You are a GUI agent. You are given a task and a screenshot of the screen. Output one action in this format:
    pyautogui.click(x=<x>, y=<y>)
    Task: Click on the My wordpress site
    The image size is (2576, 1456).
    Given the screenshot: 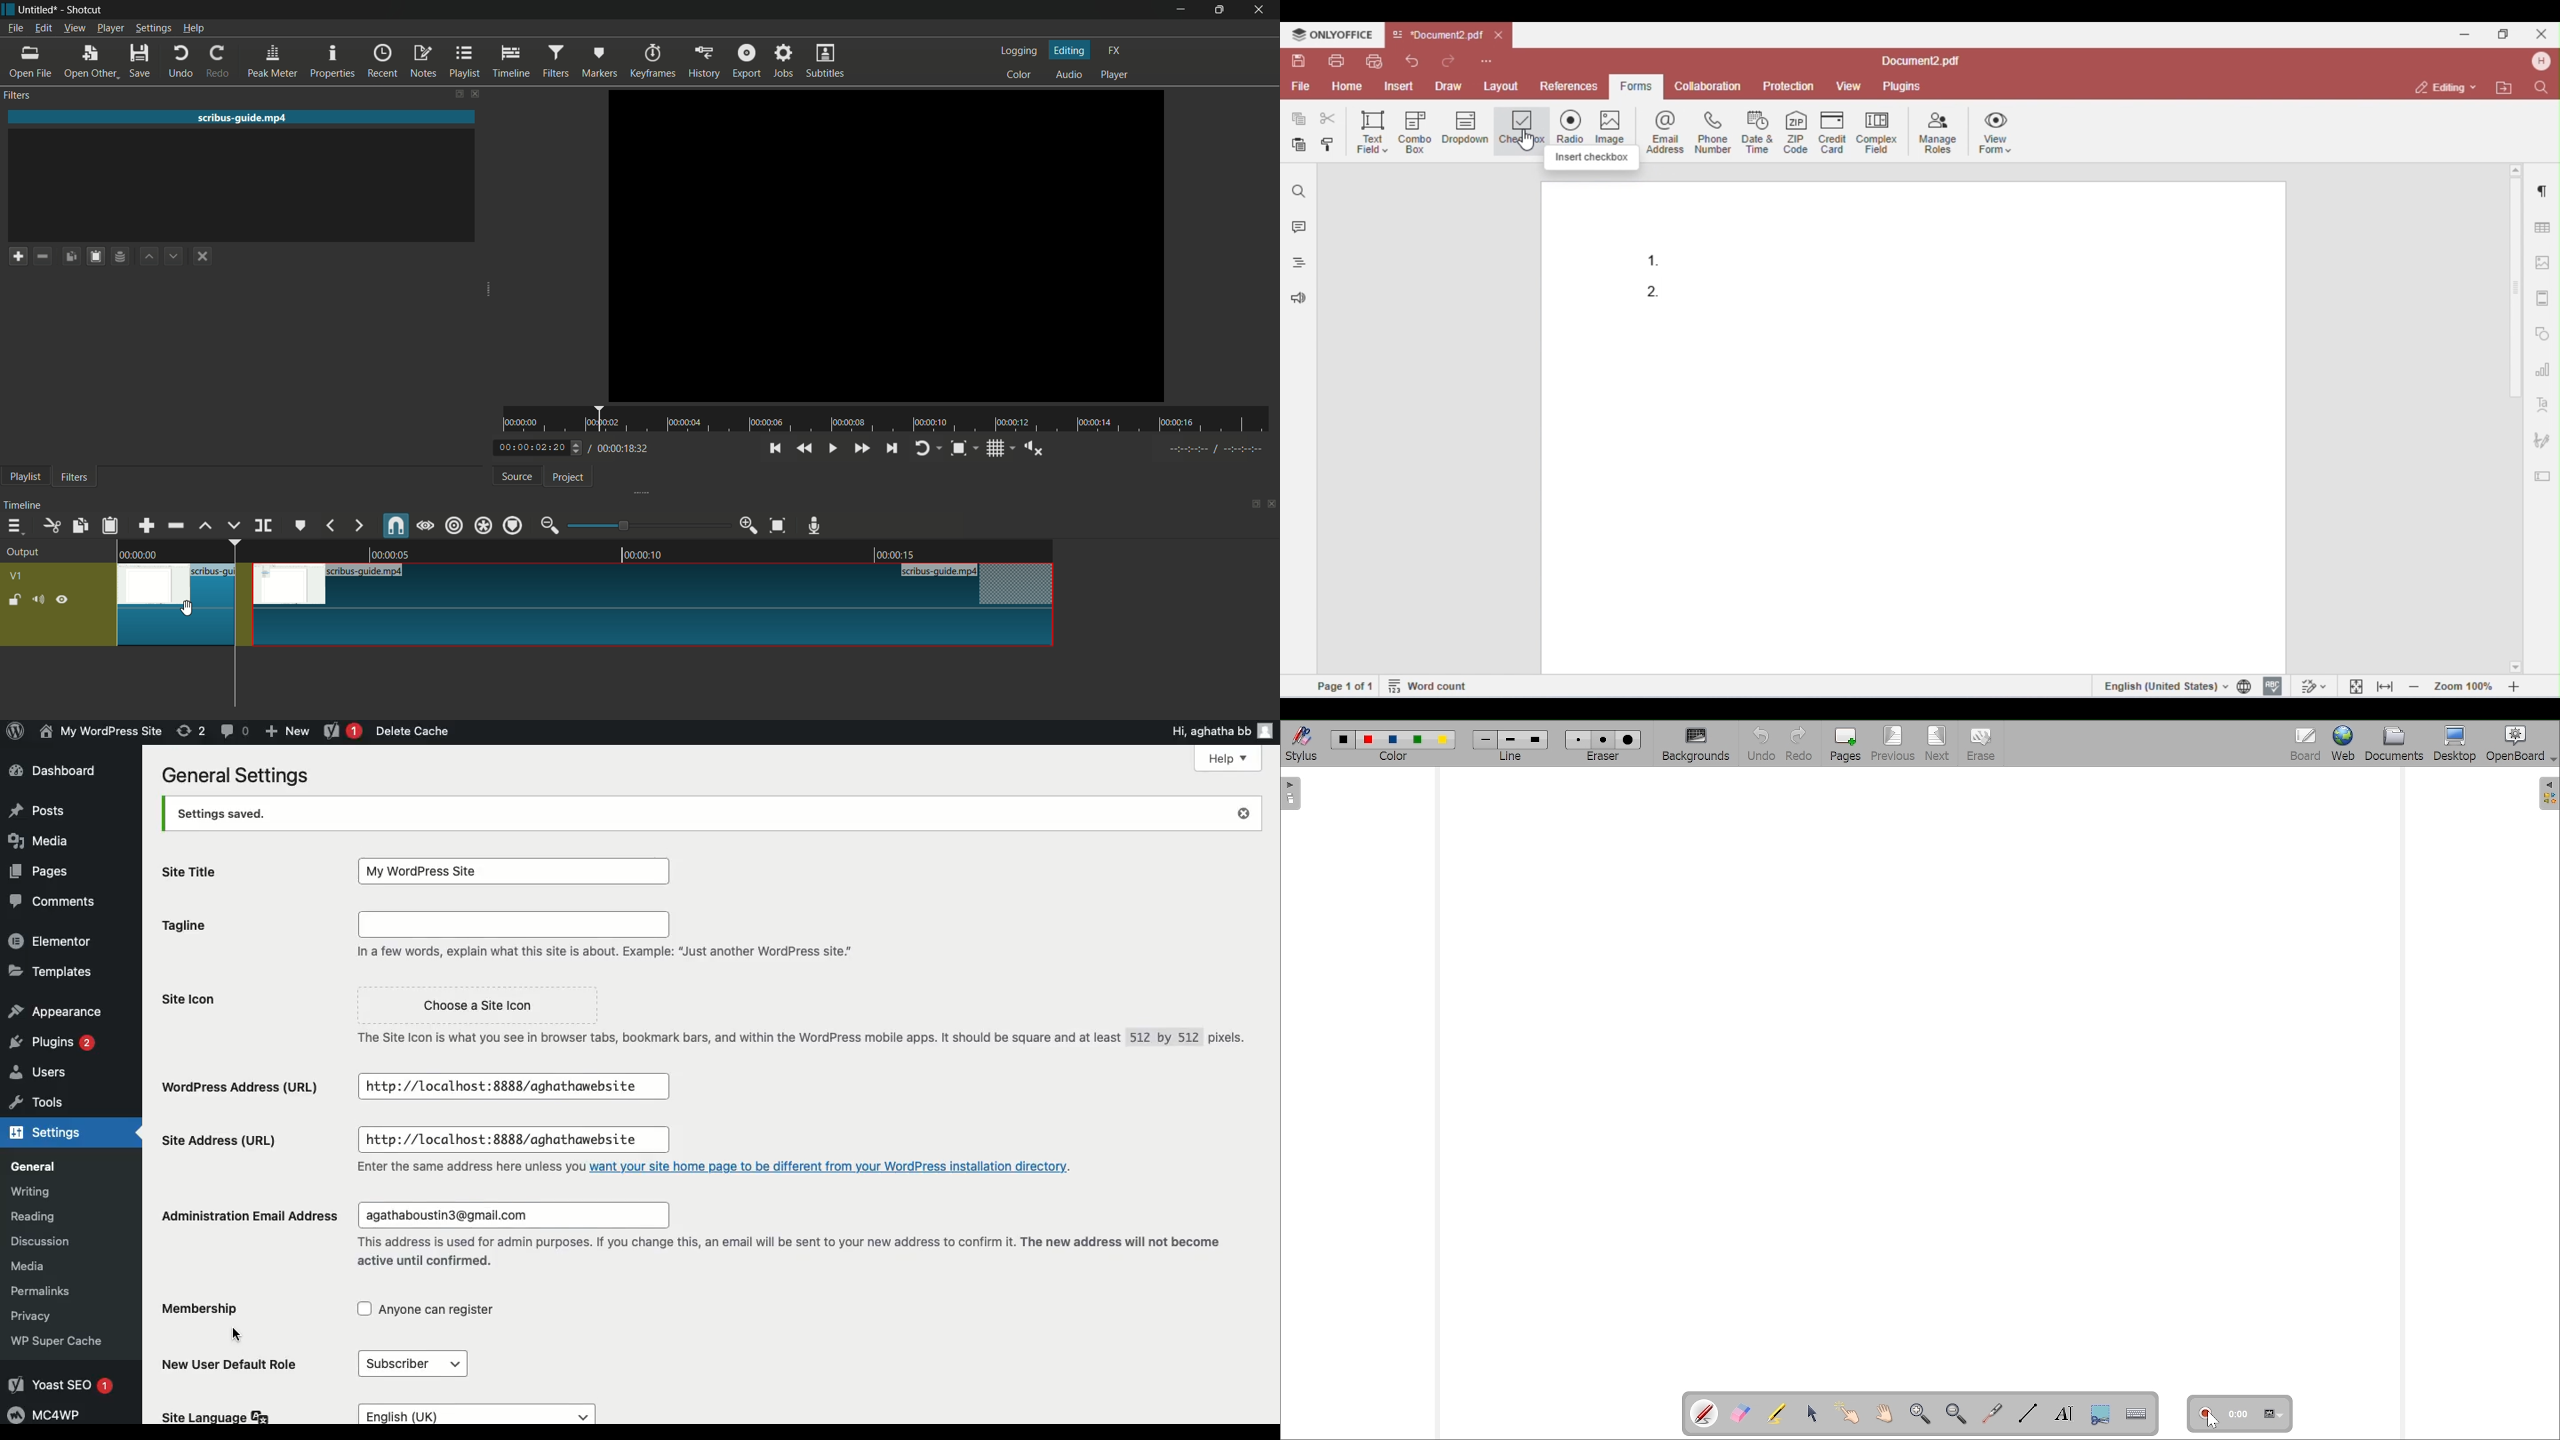 What is the action you would take?
    pyautogui.click(x=514, y=871)
    